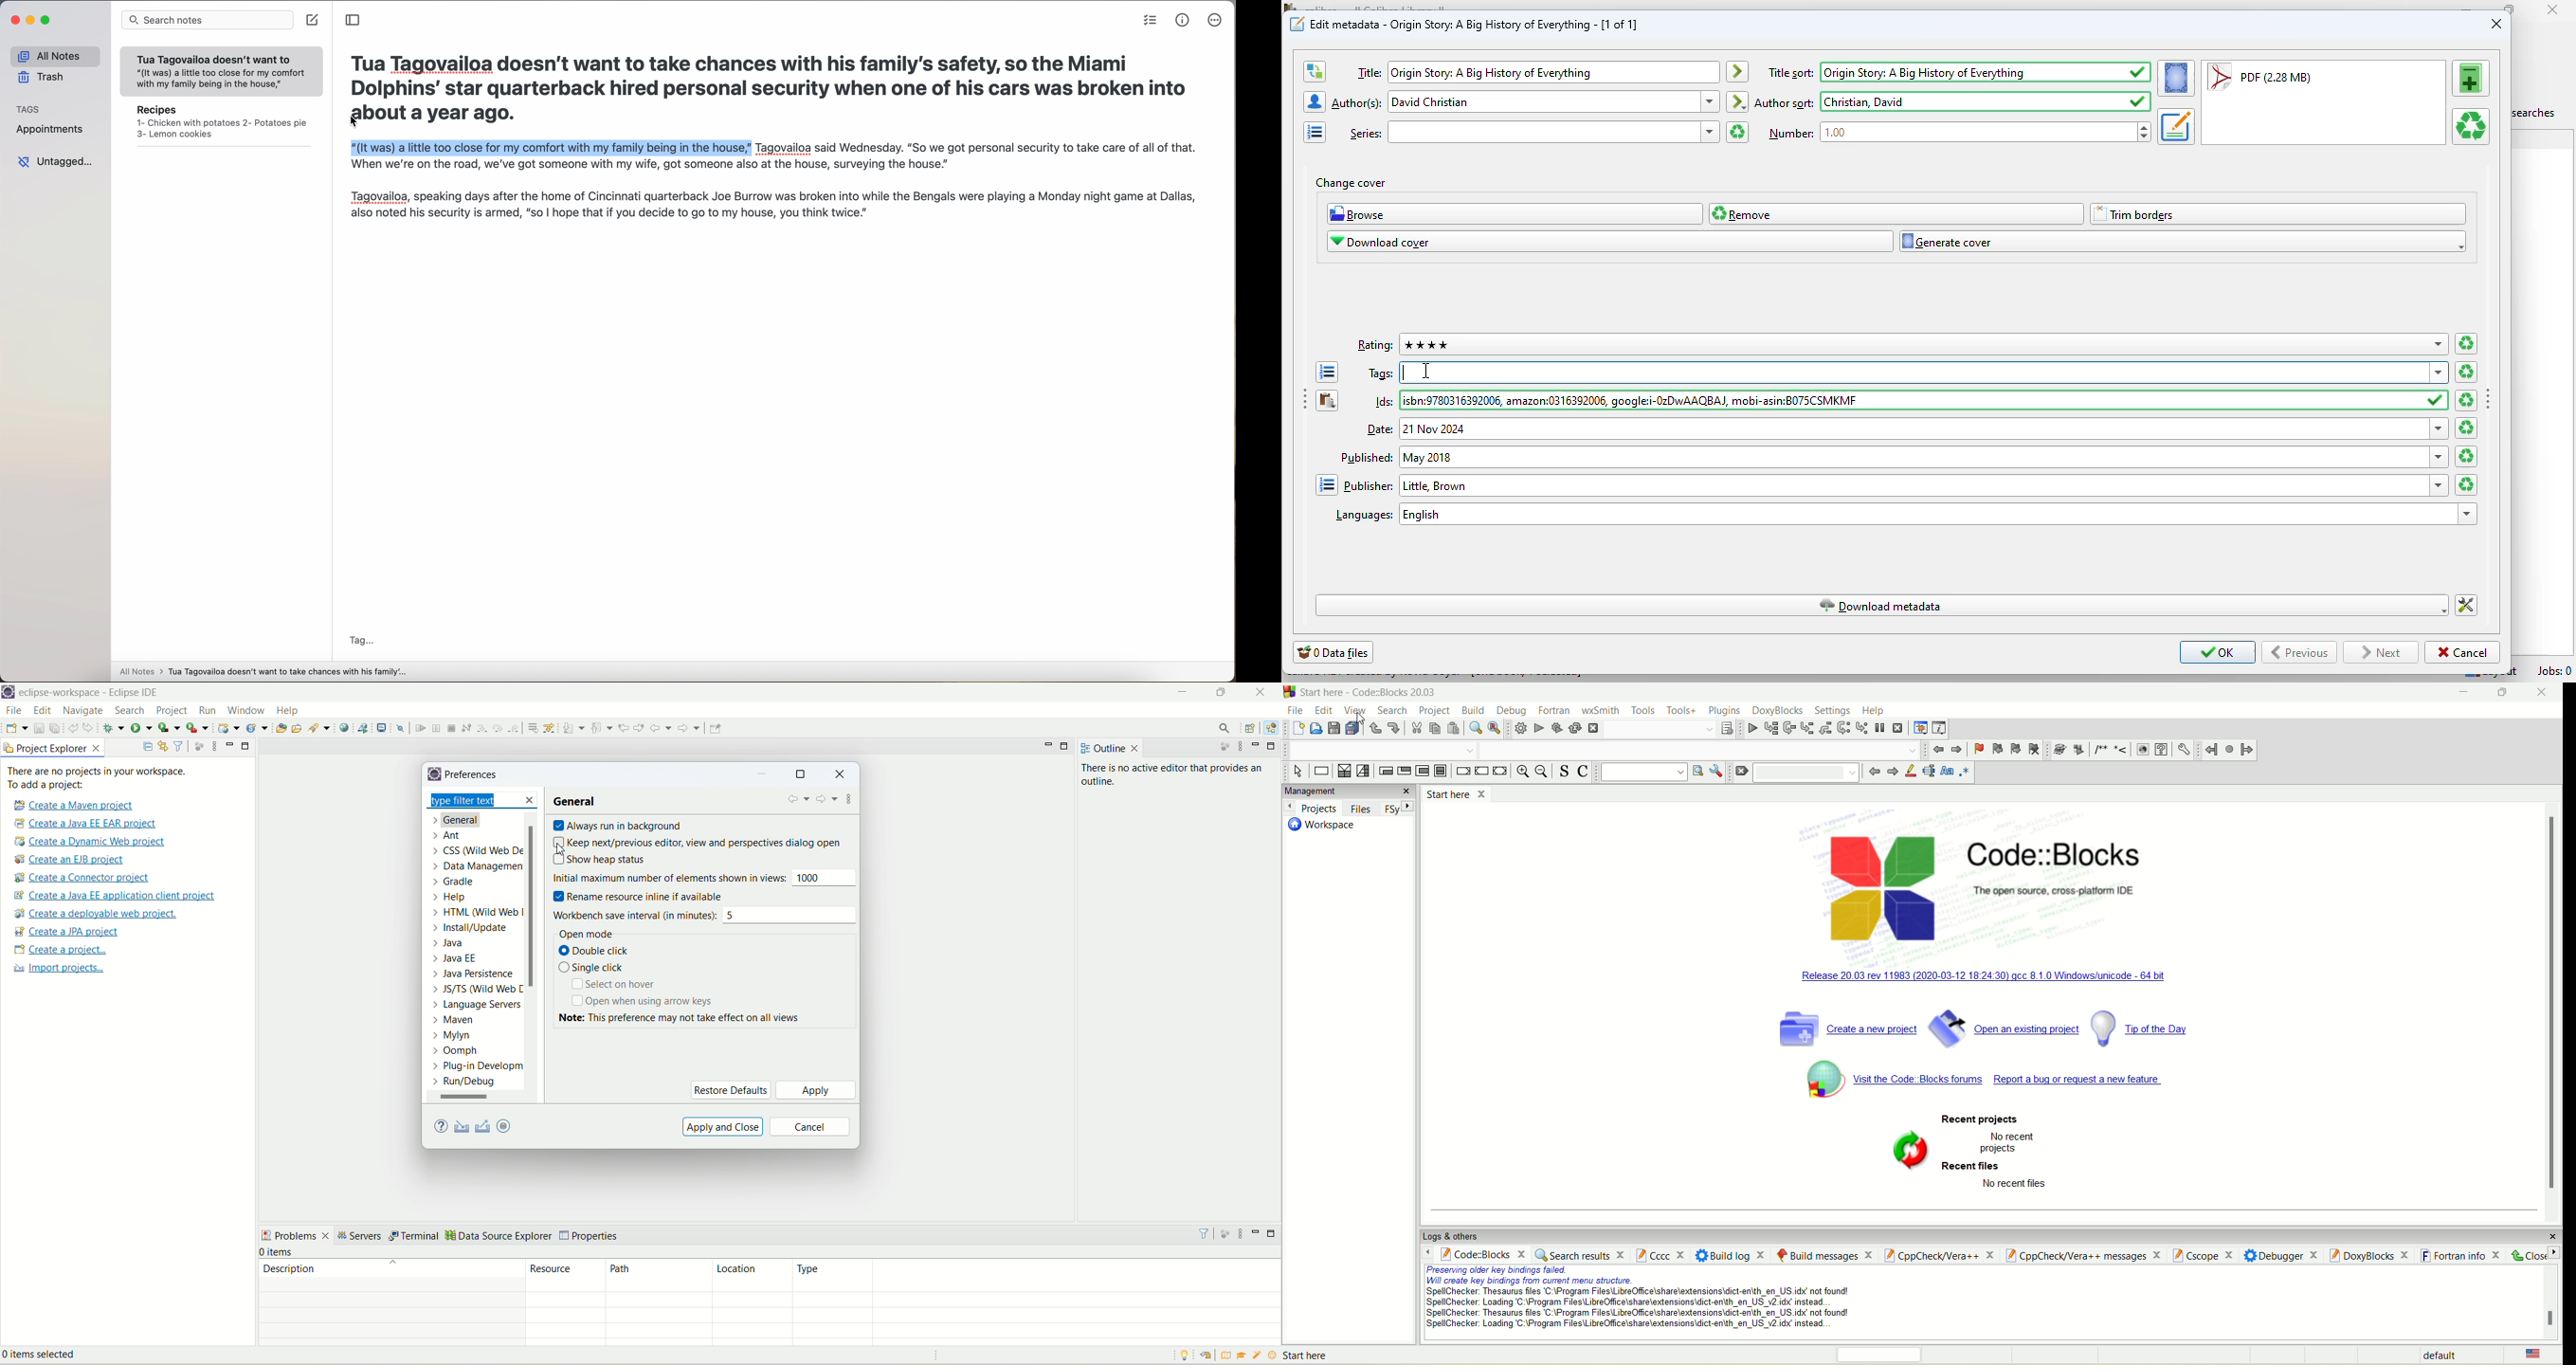 This screenshot has height=1372, width=2576. What do you see at coordinates (2246, 750) in the screenshot?
I see `jump forward` at bounding box center [2246, 750].